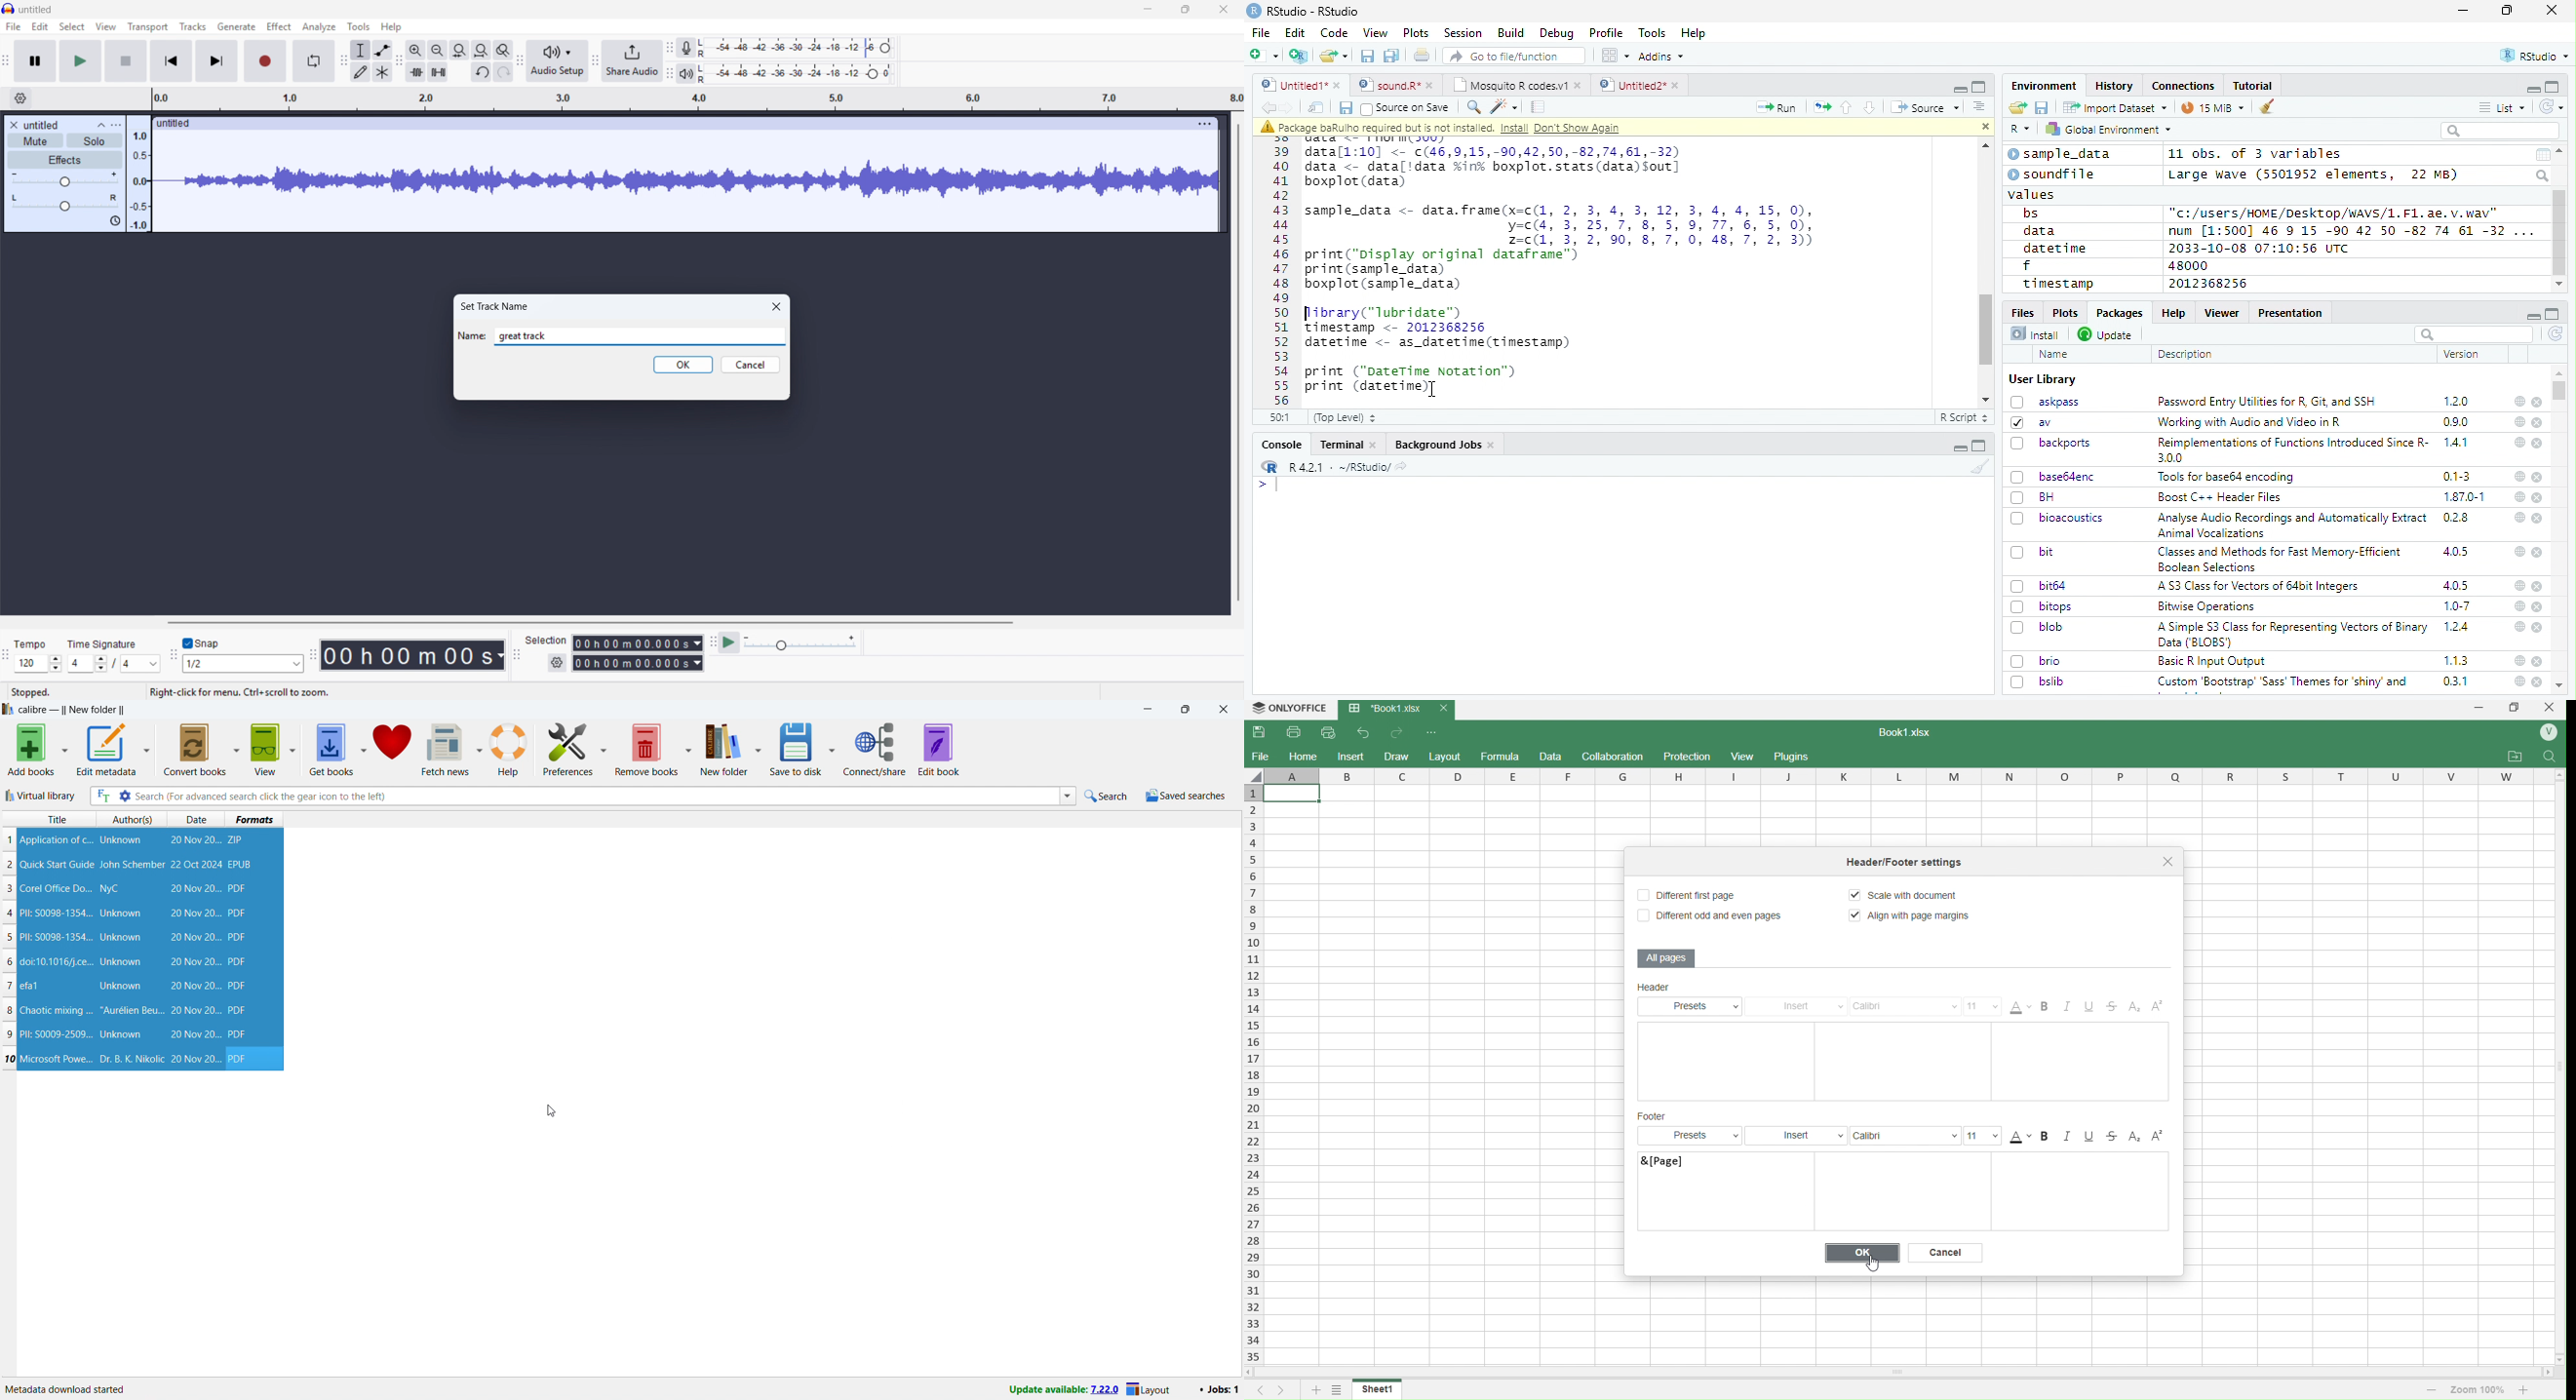 The image size is (2576, 1400). What do you see at coordinates (1368, 57) in the screenshot?
I see `Save the current document` at bounding box center [1368, 57].